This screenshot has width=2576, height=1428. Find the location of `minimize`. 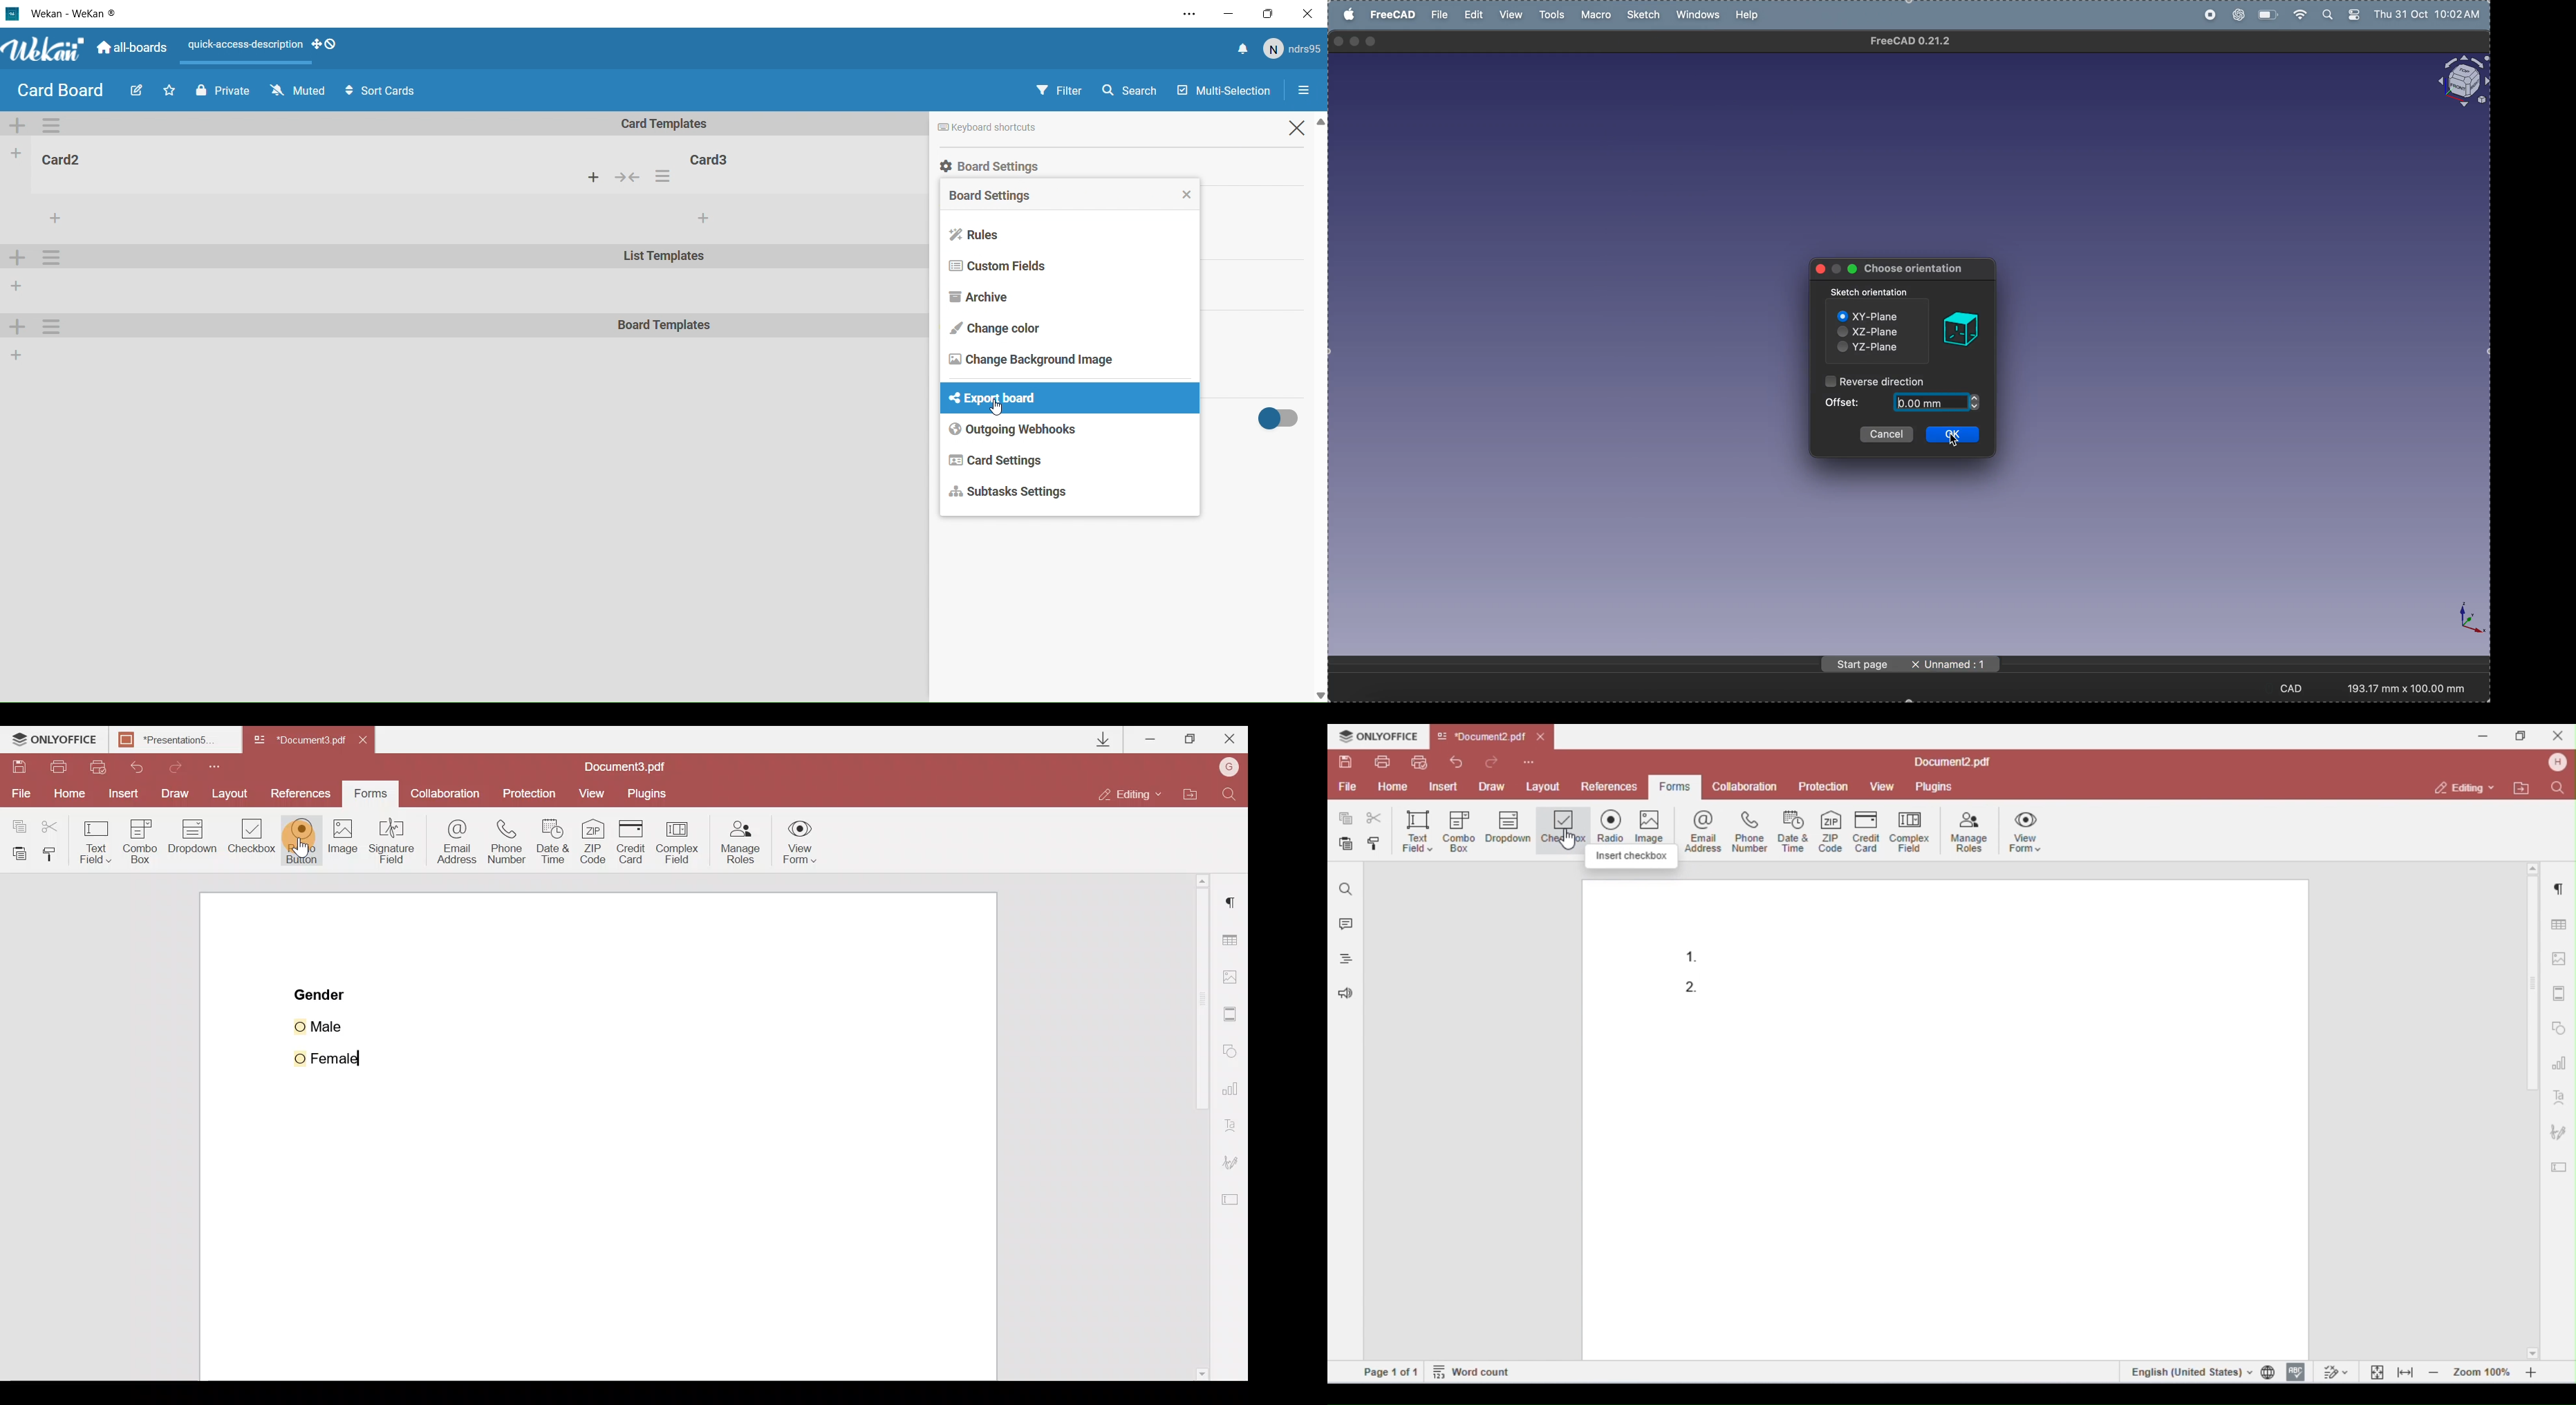

minimize is located at coordinates (1356, 42).